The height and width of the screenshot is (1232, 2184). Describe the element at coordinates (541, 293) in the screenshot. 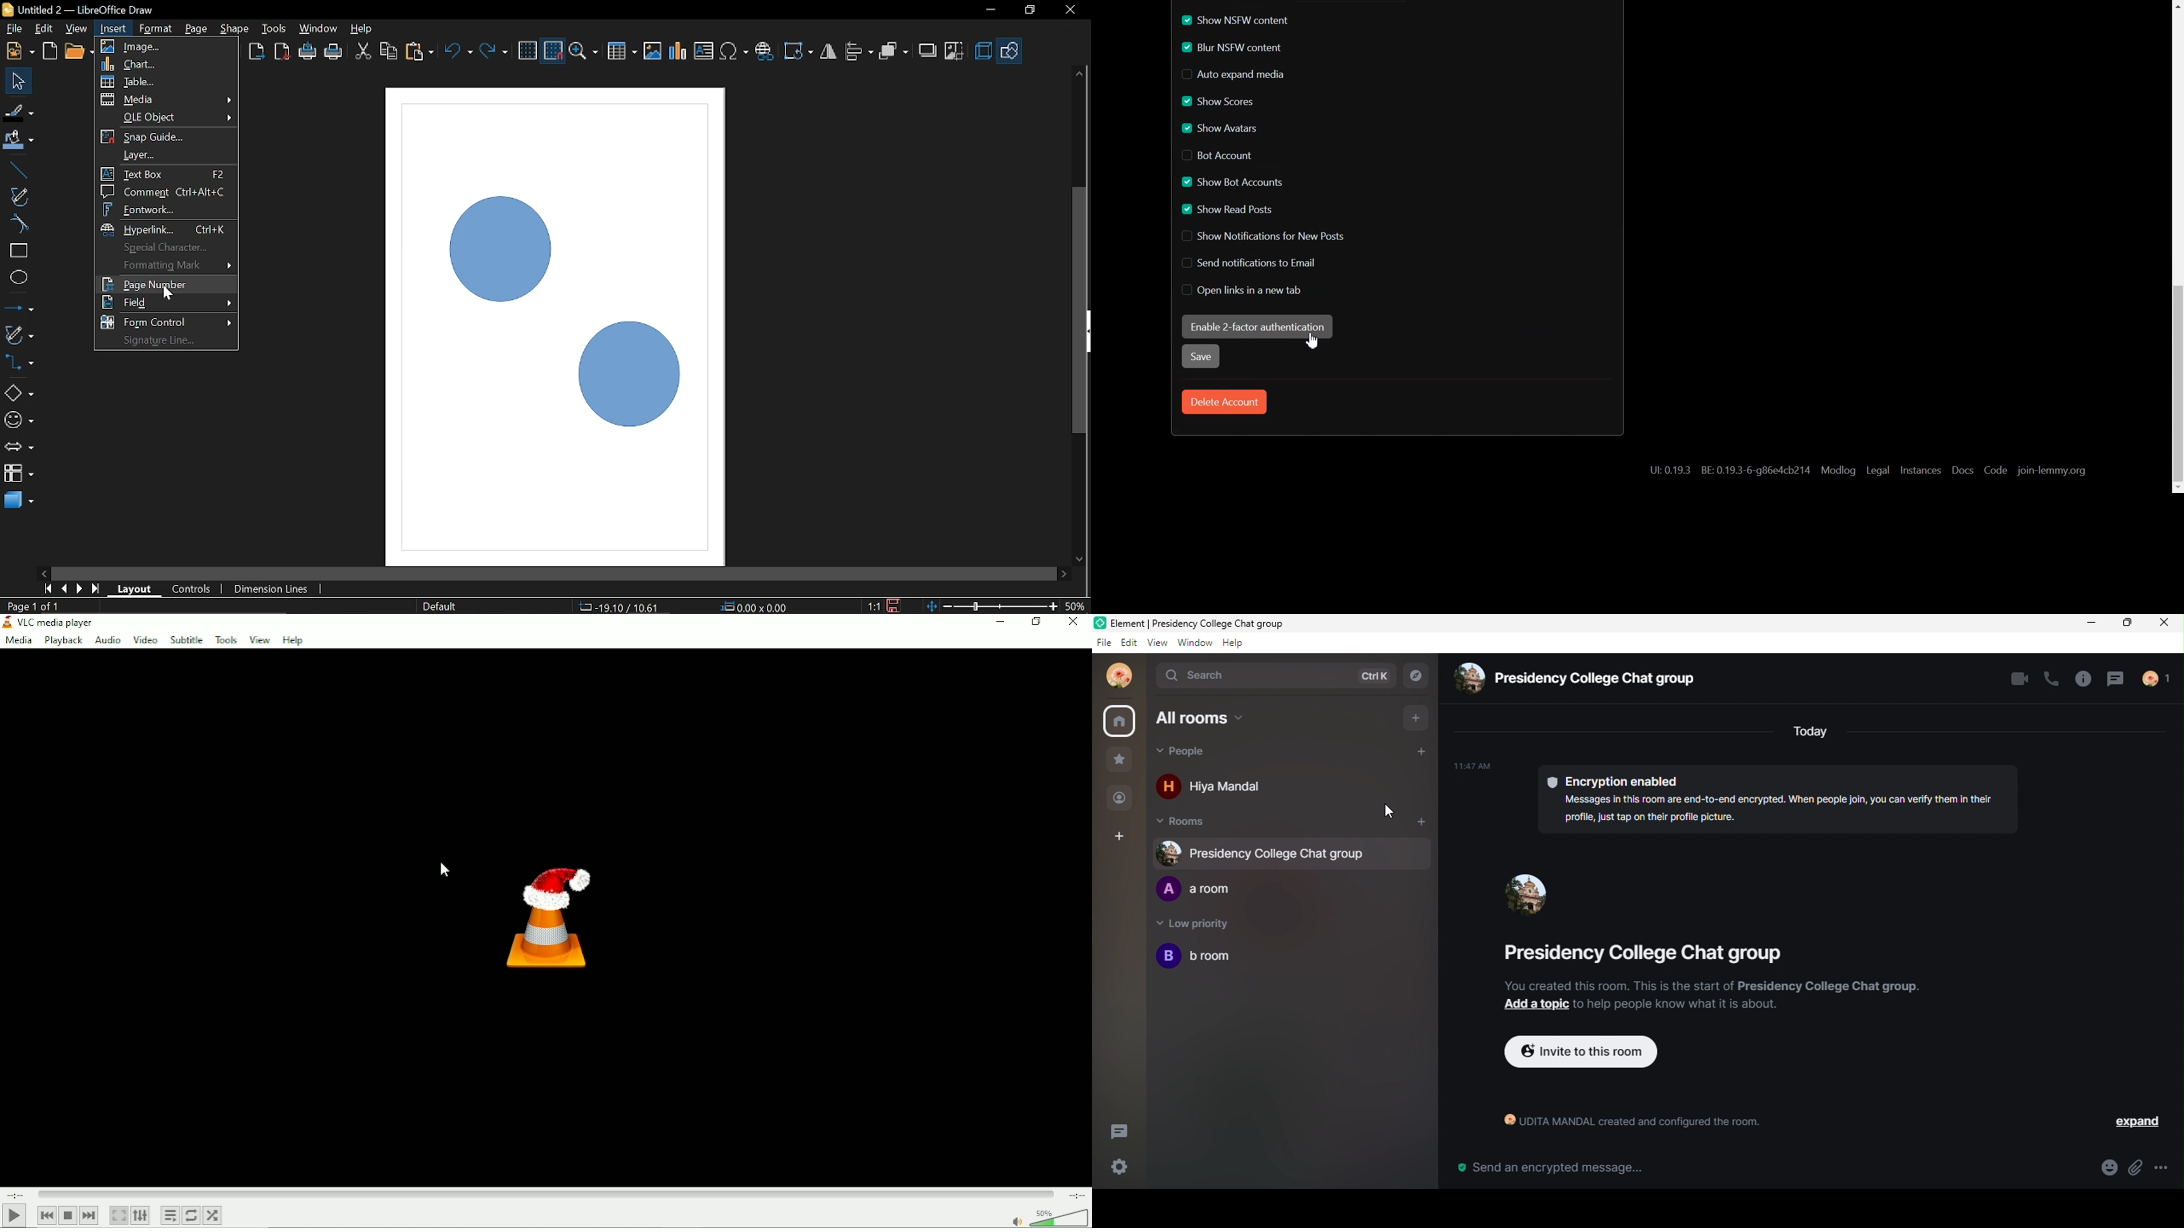

I see `Diagram` at that location.